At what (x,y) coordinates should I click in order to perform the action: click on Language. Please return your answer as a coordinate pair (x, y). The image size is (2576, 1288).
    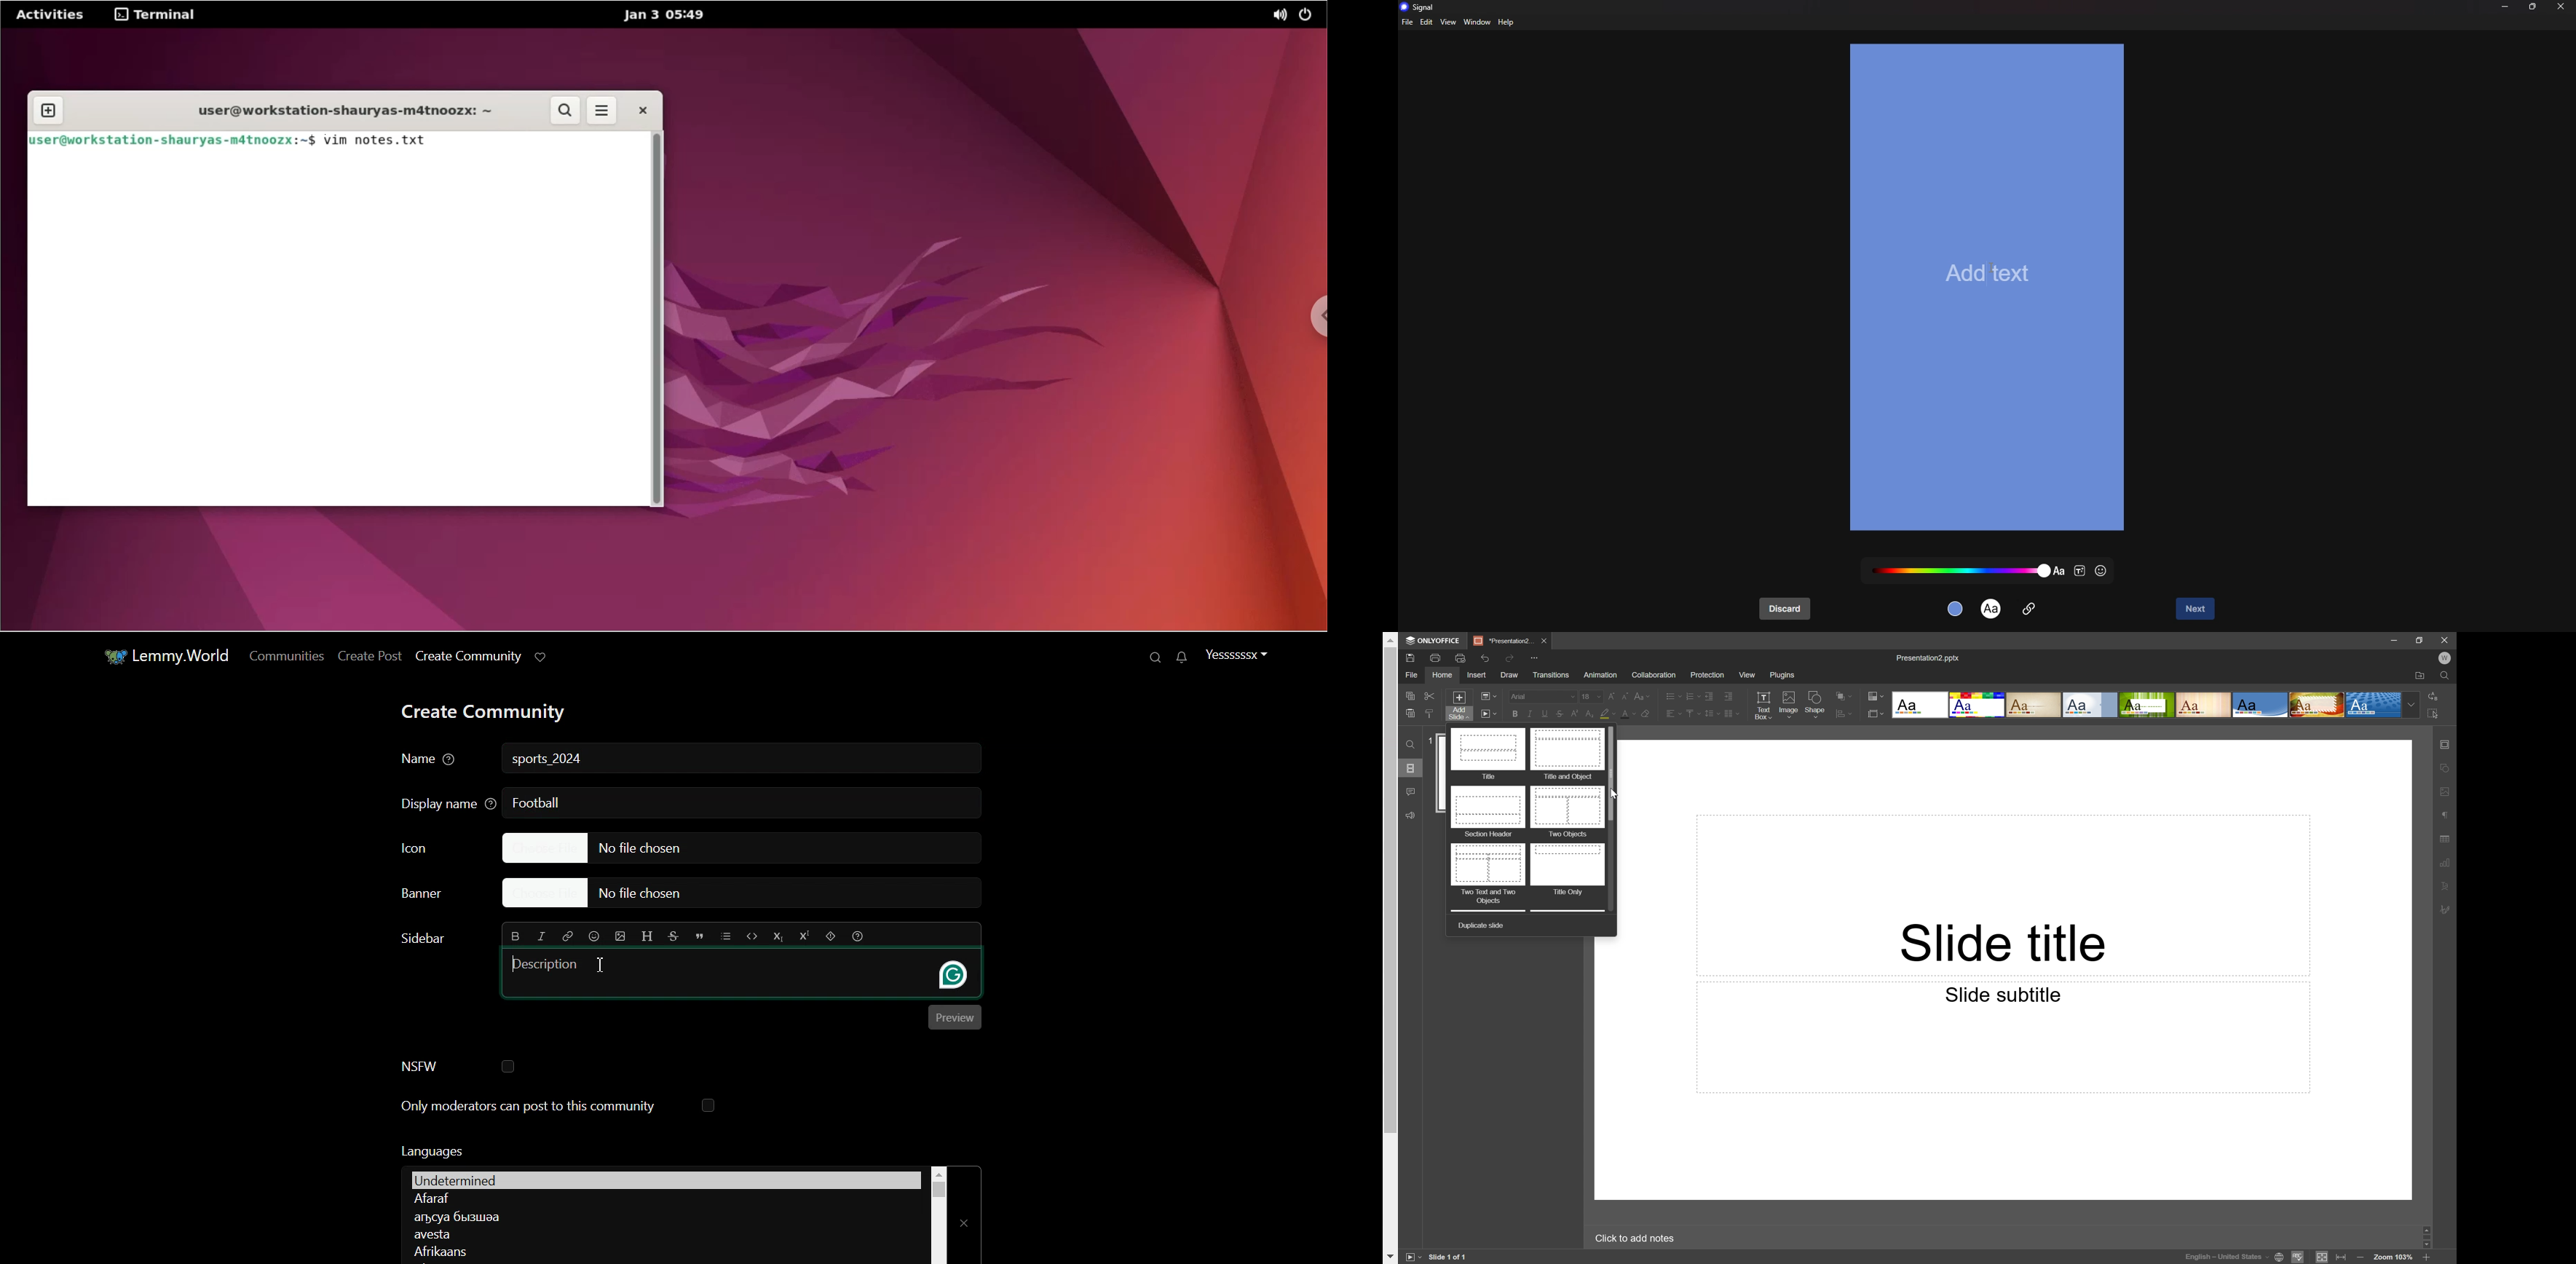
    Looking at the image, I should click on (661, 1216).